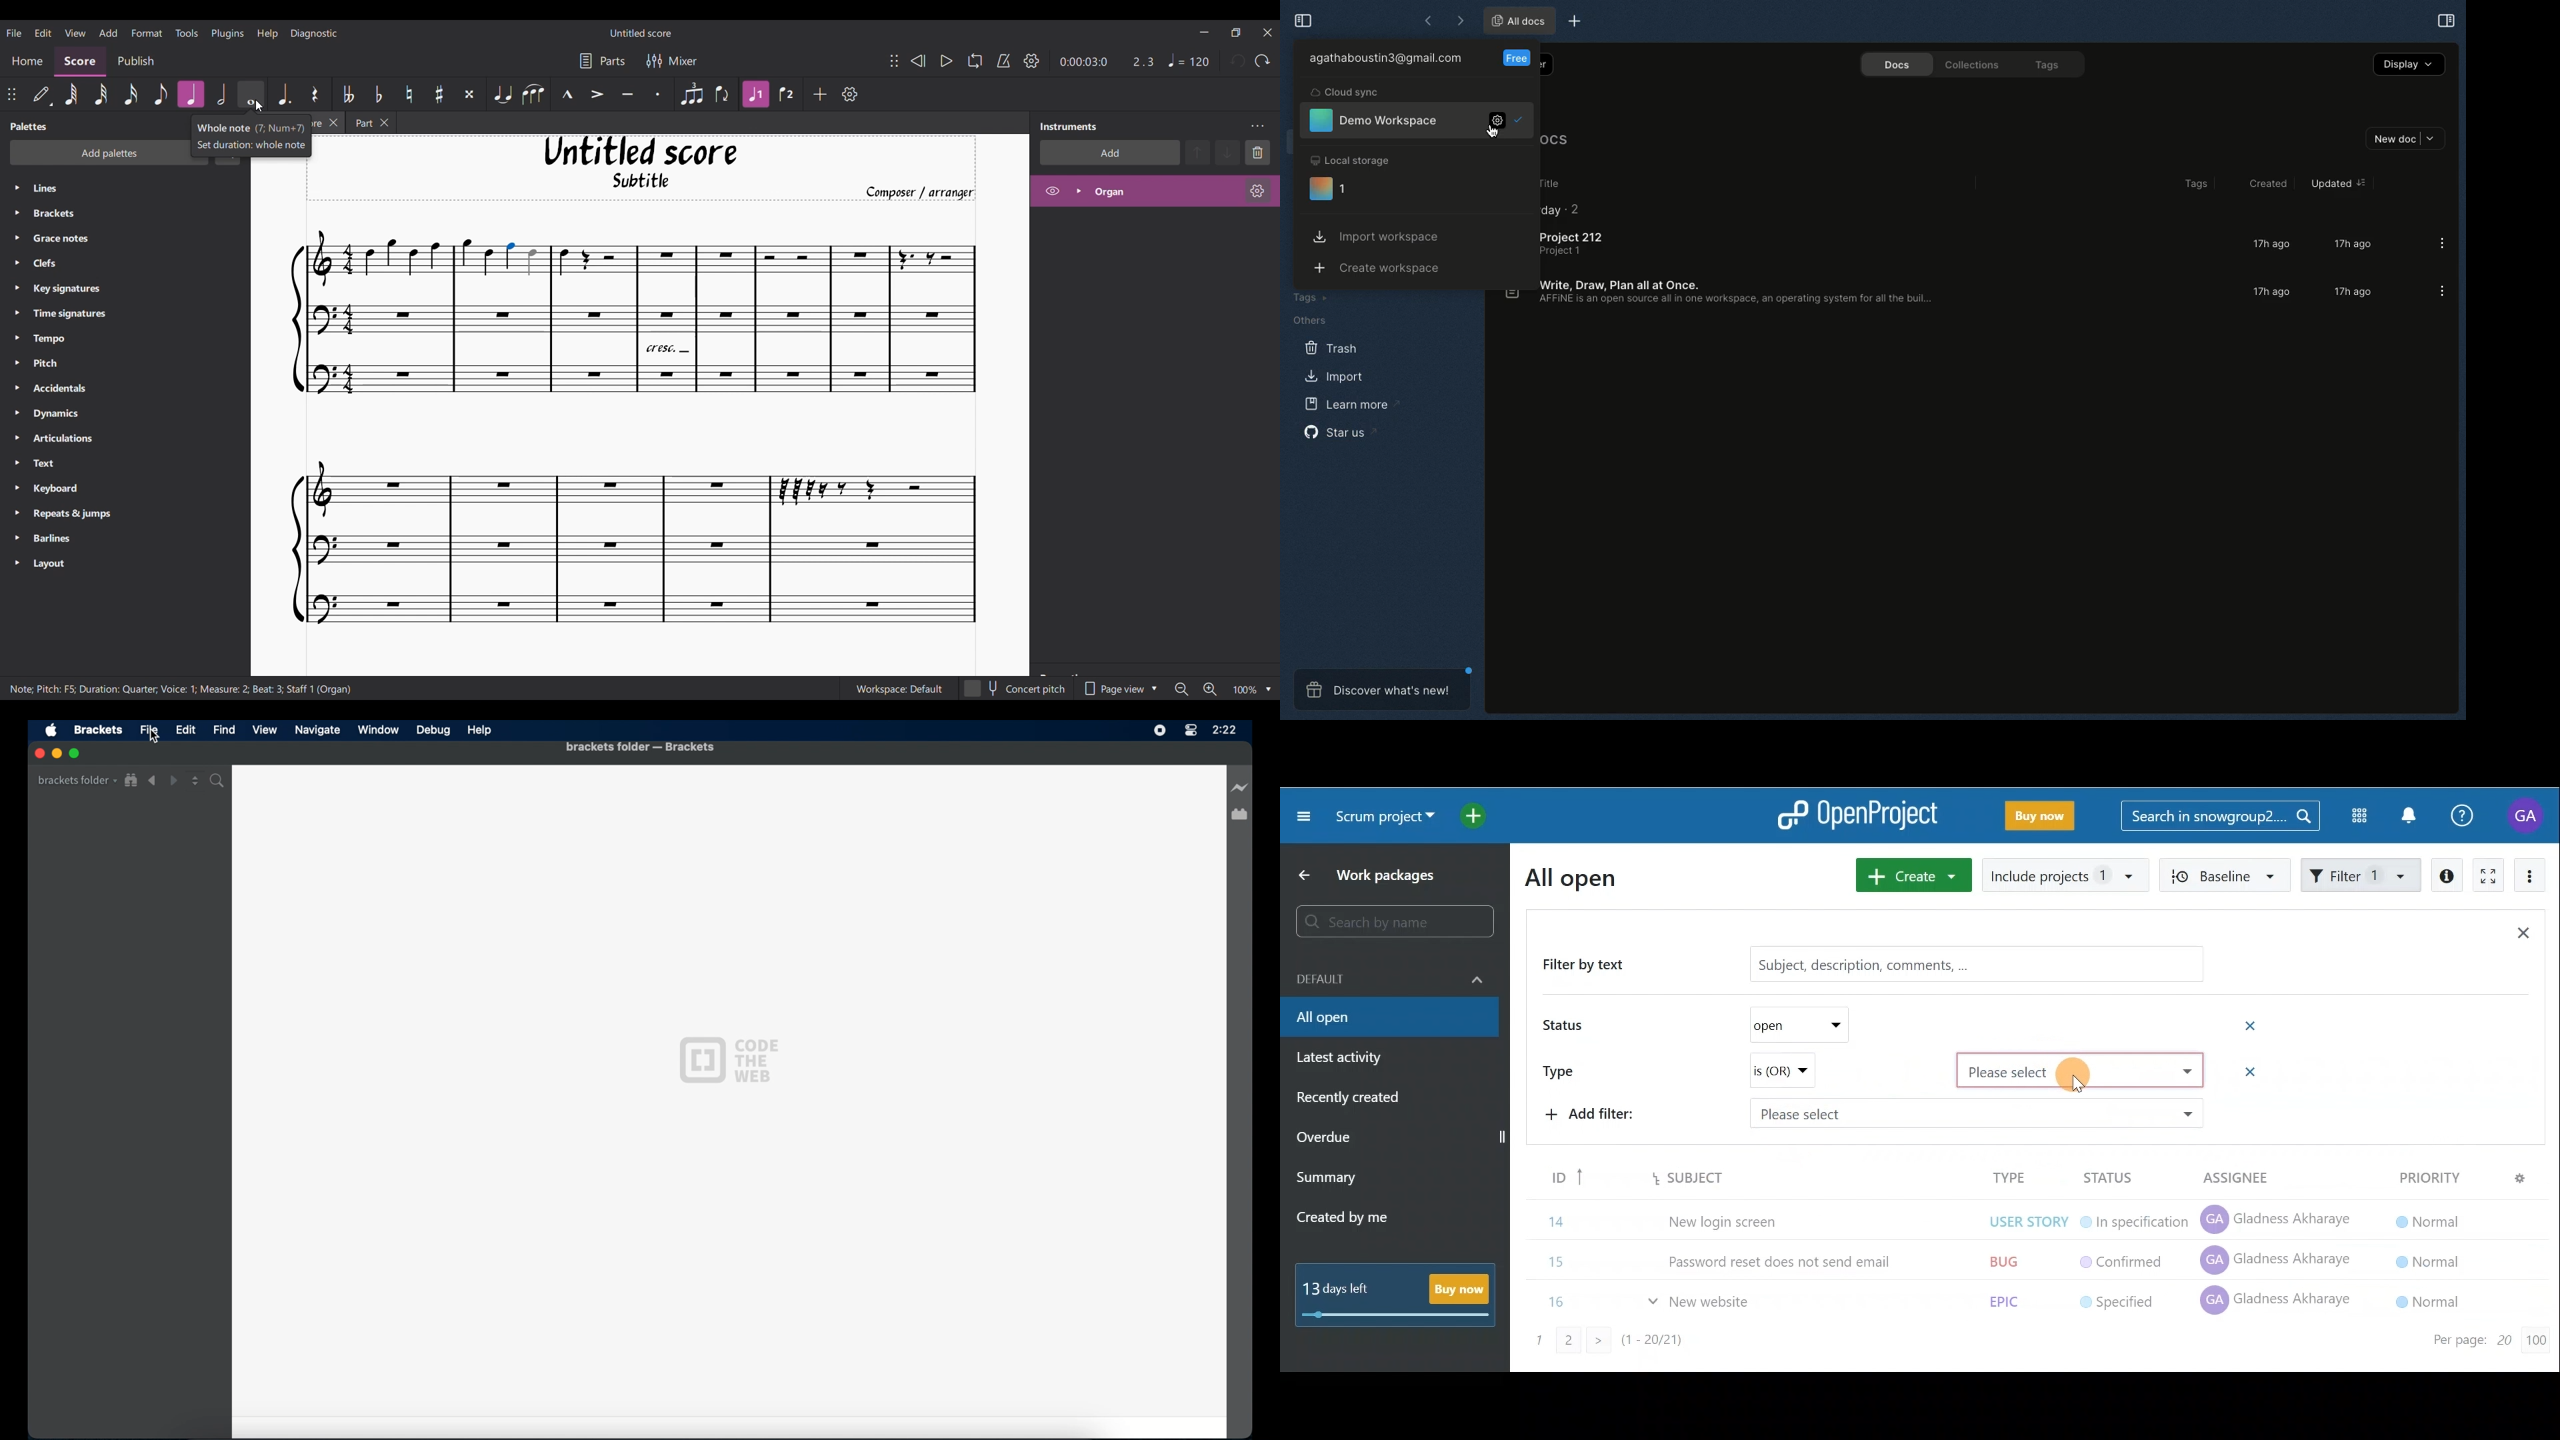 The width and height of the screenshot is (2576, 1456). Describe the element at coordinates (1566, 1069) in the screenshot. I see `Type` at that location.